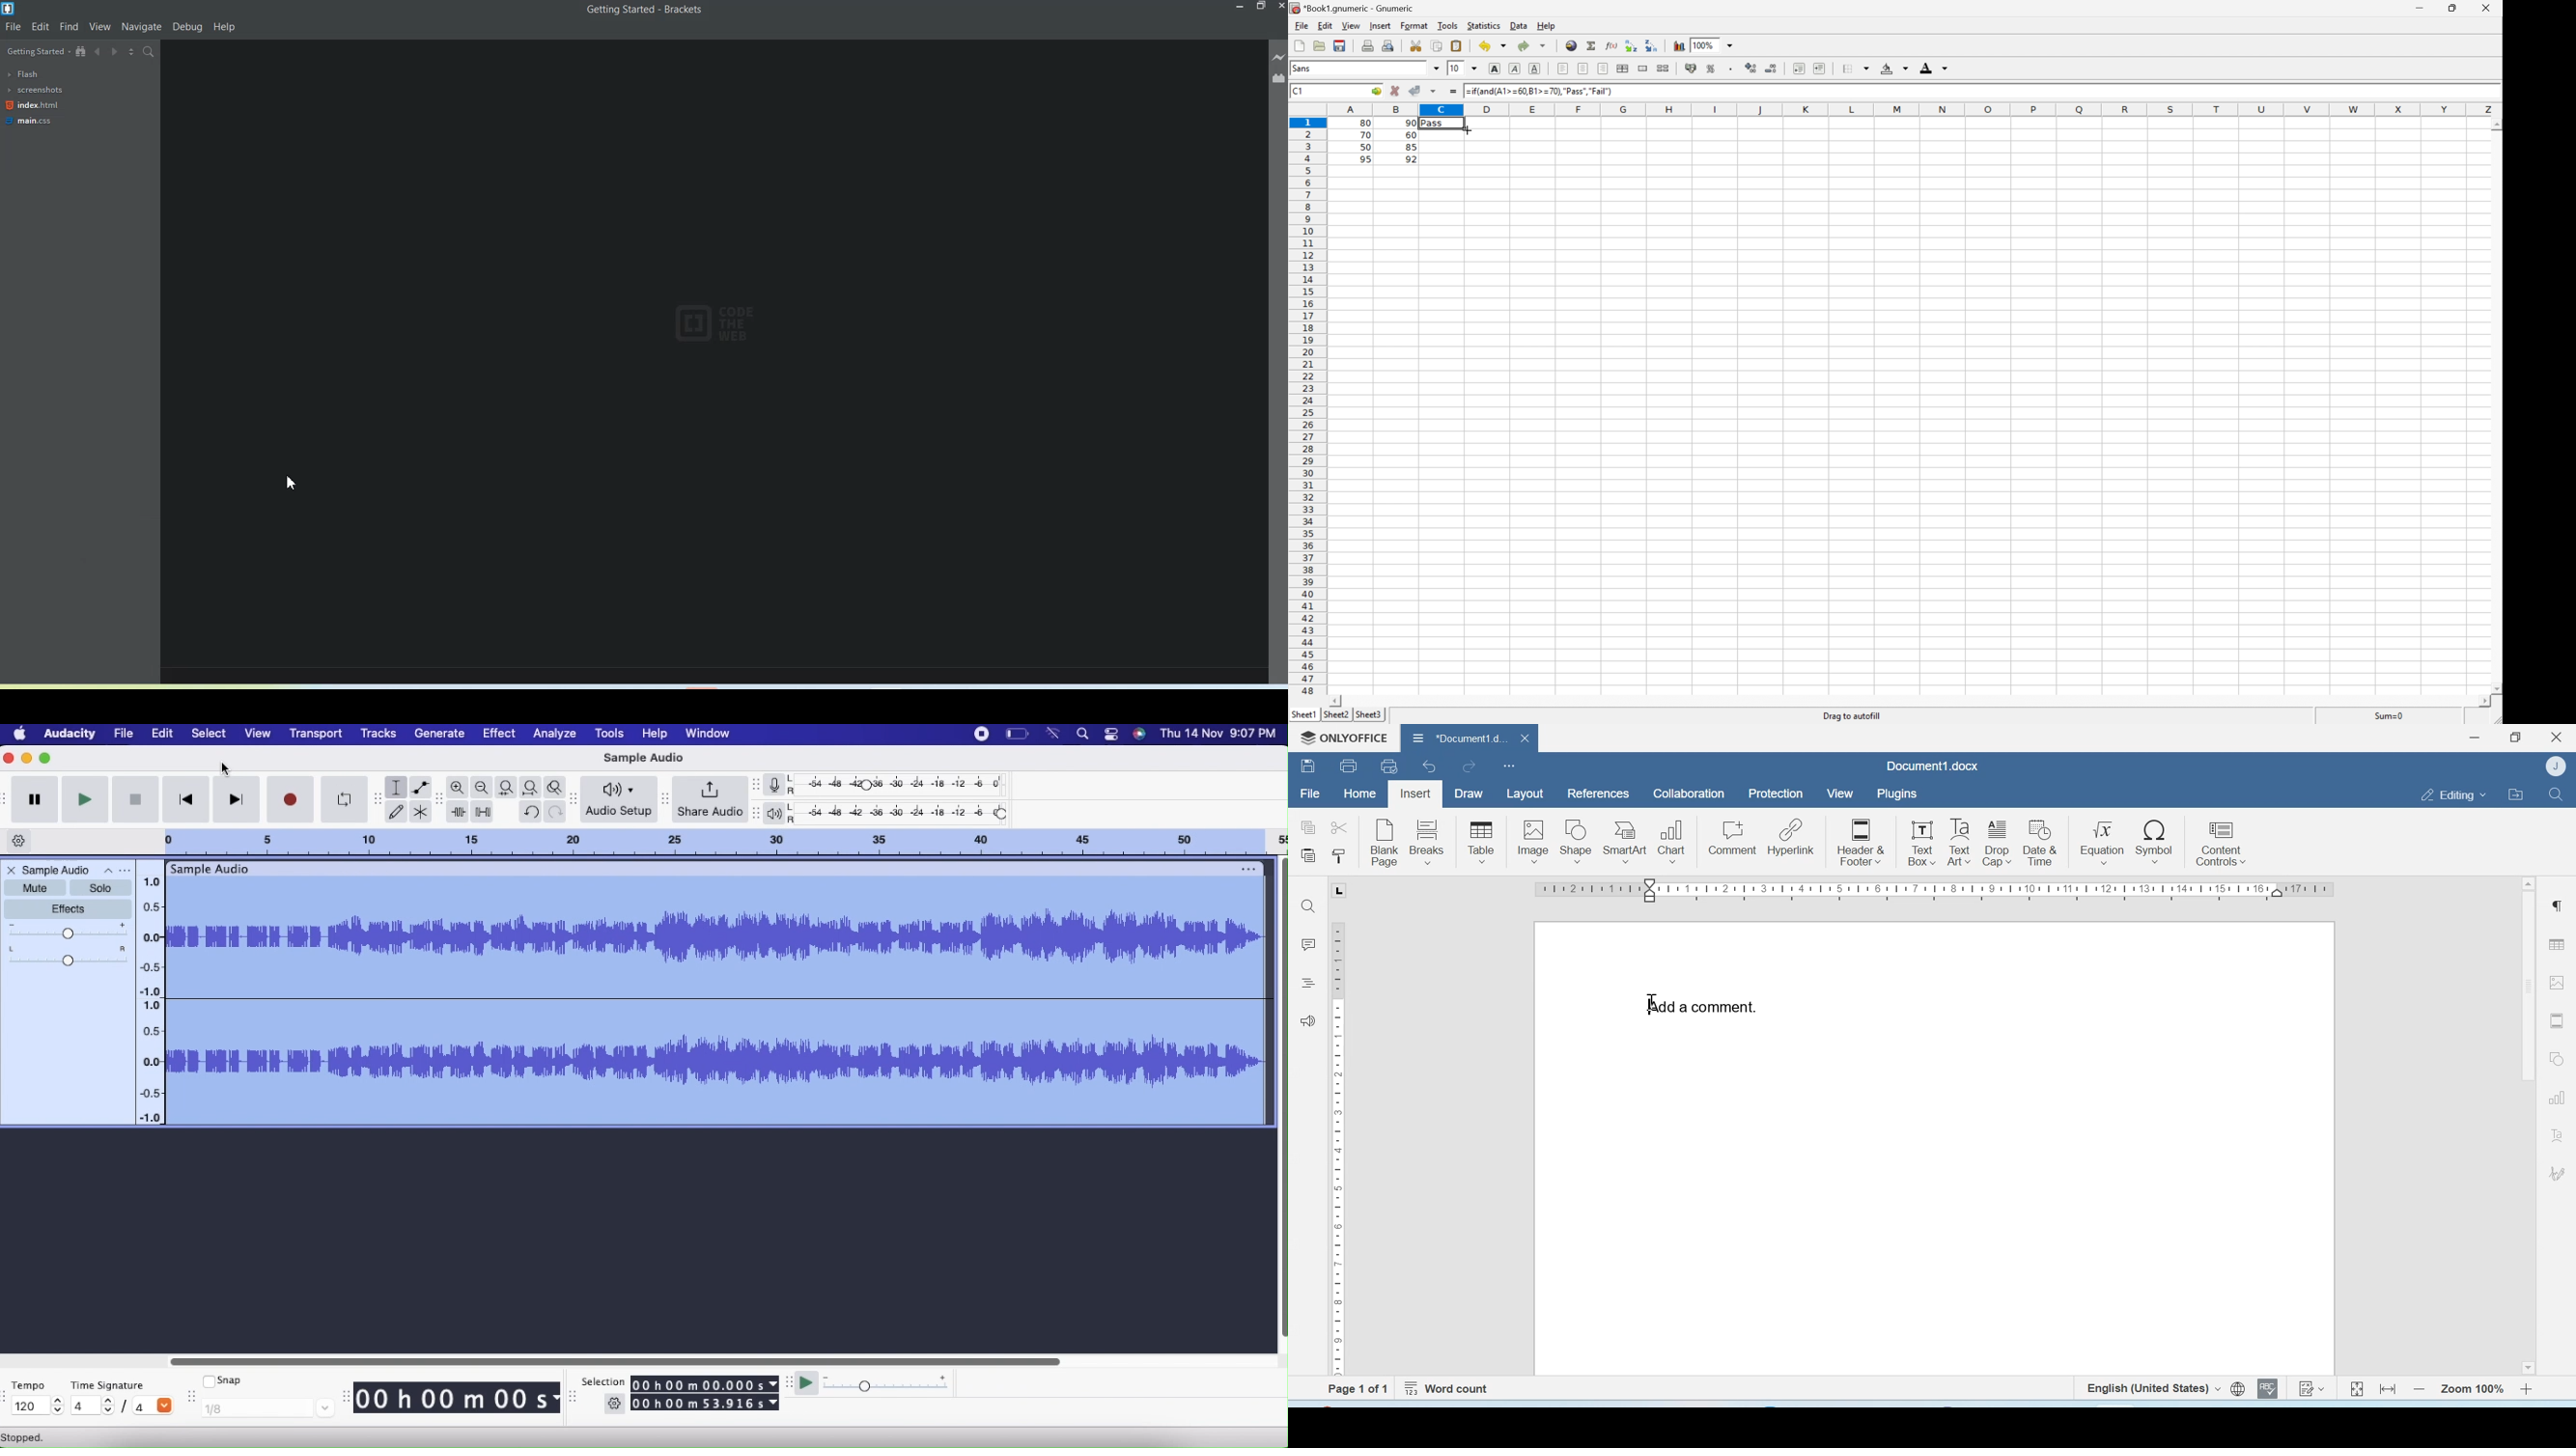  What do you see at coordinates (1642, 68) in the screenshot?
I see `Merge ranges of cells` at bounding box center [1642, 68].